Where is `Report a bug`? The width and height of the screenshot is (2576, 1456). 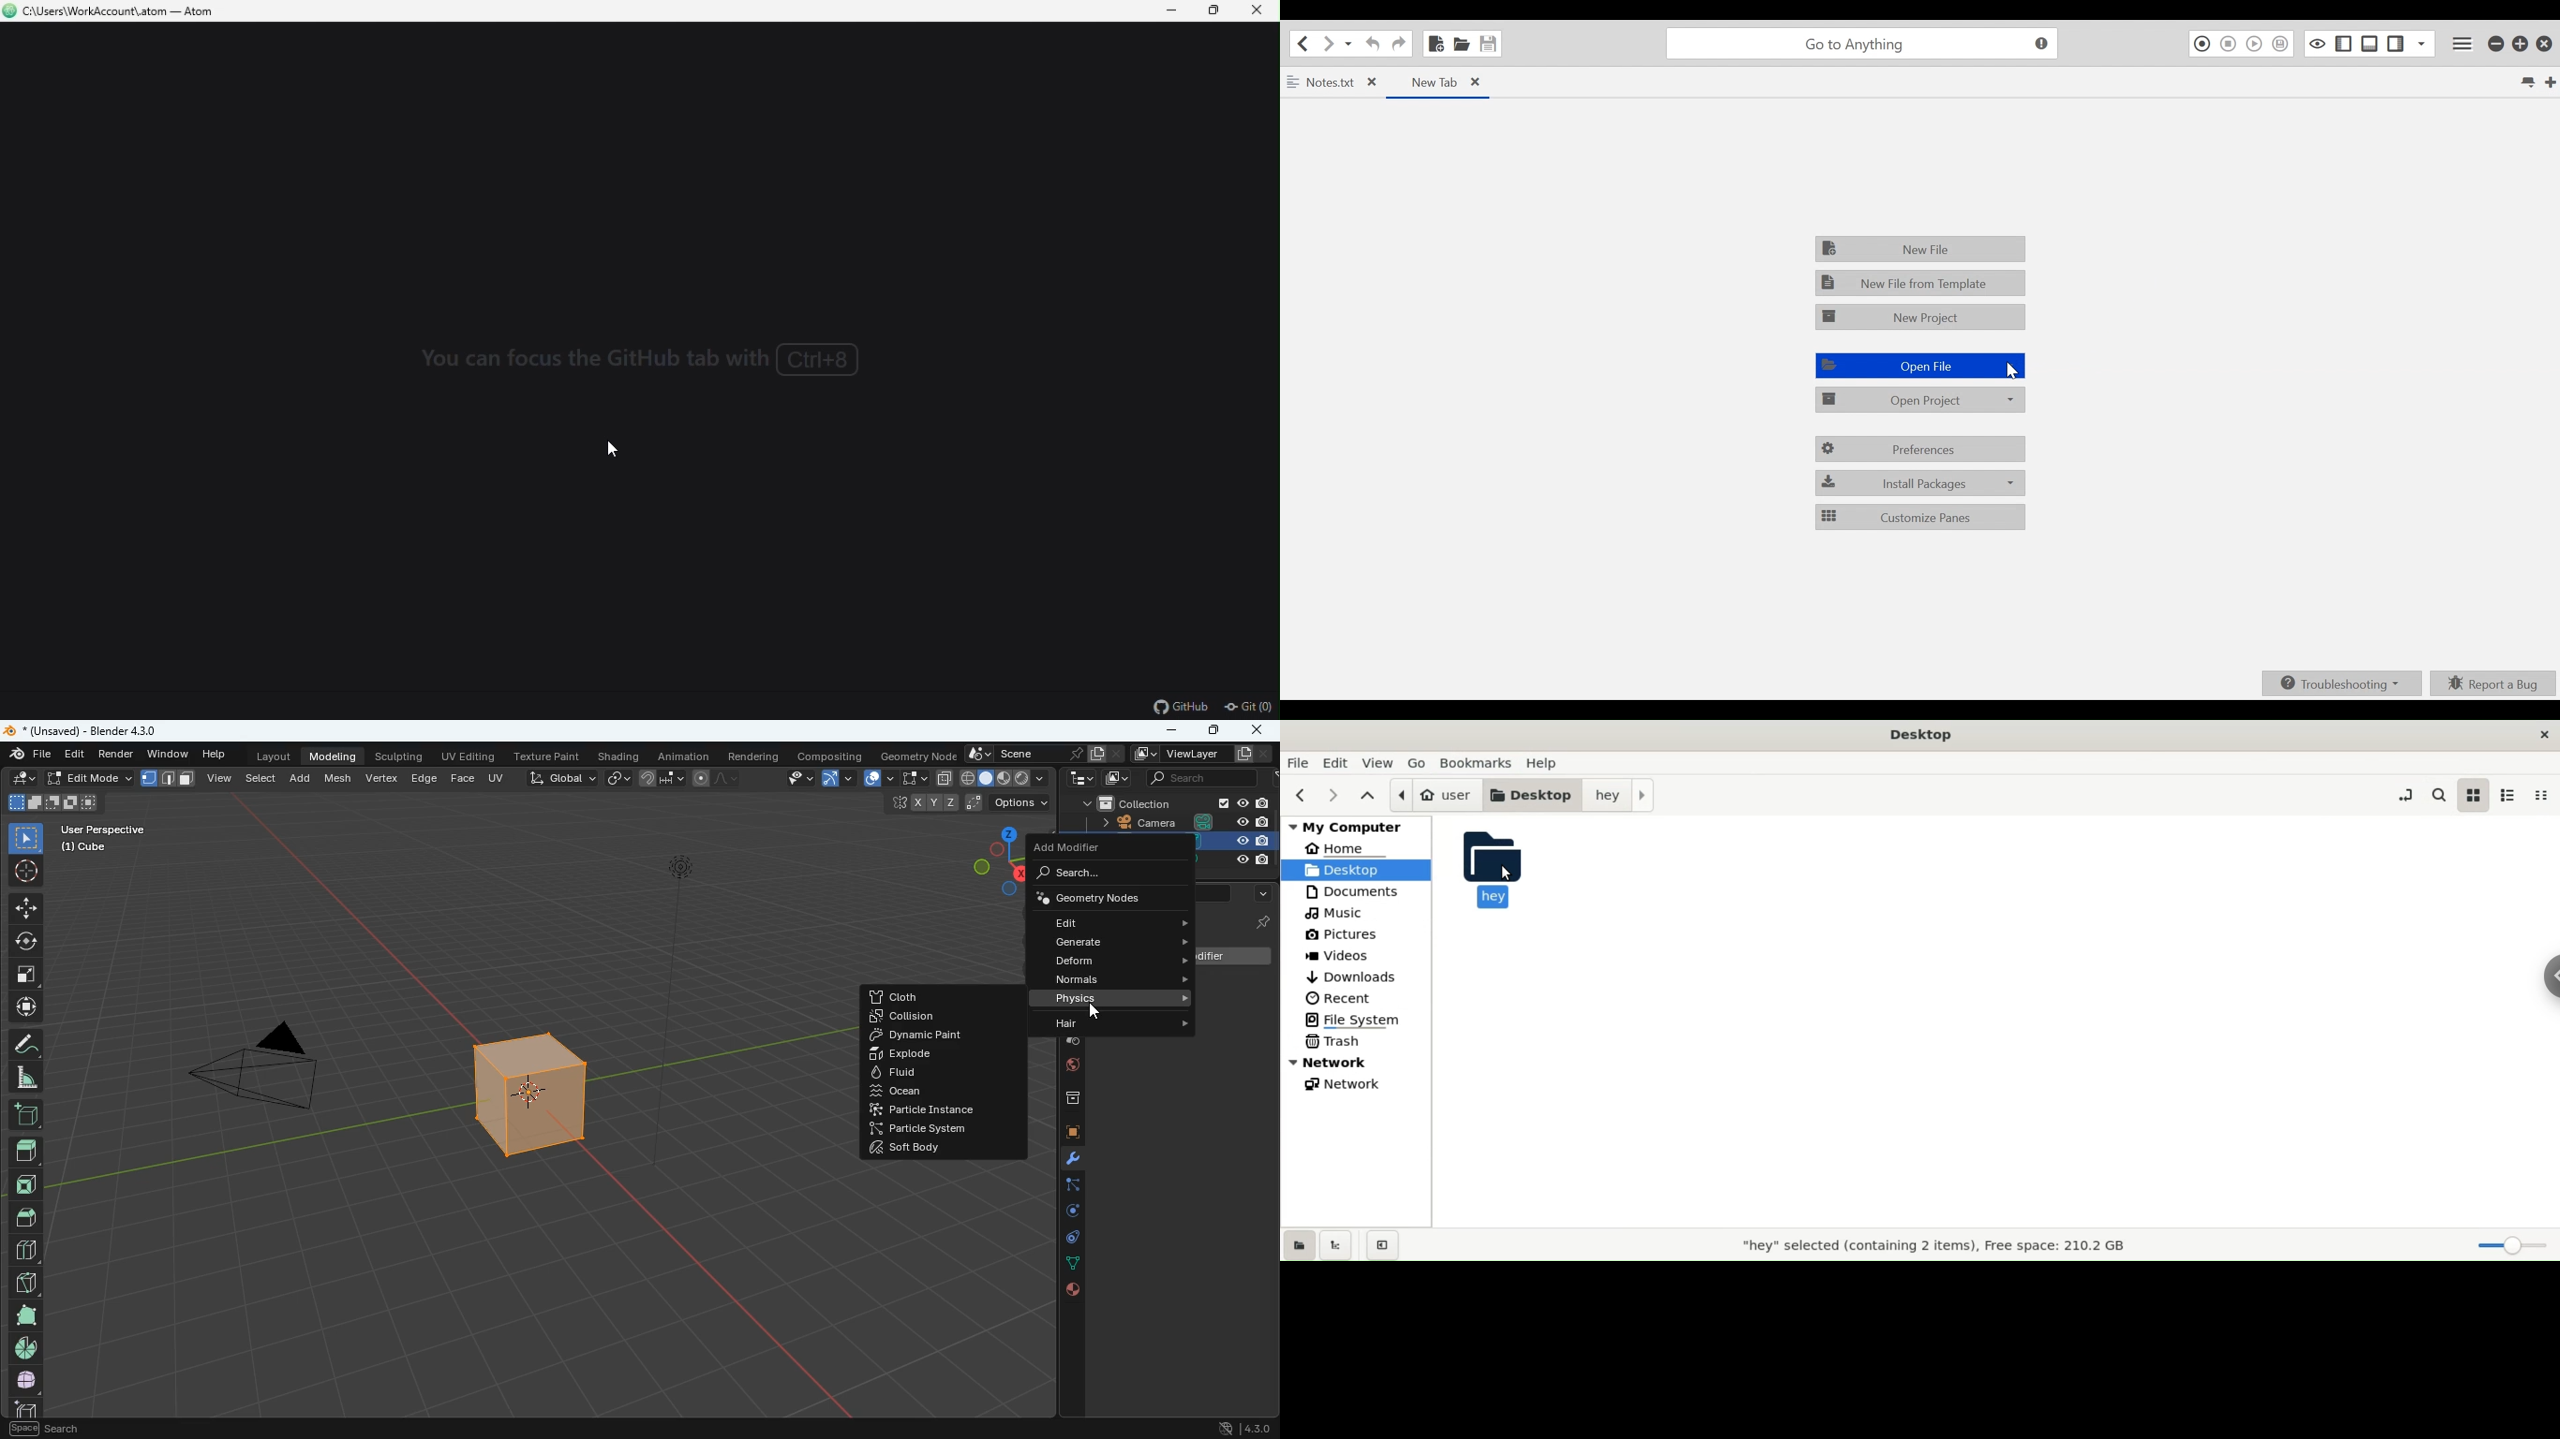 Report a bug is located at coordinates (2493, 683).